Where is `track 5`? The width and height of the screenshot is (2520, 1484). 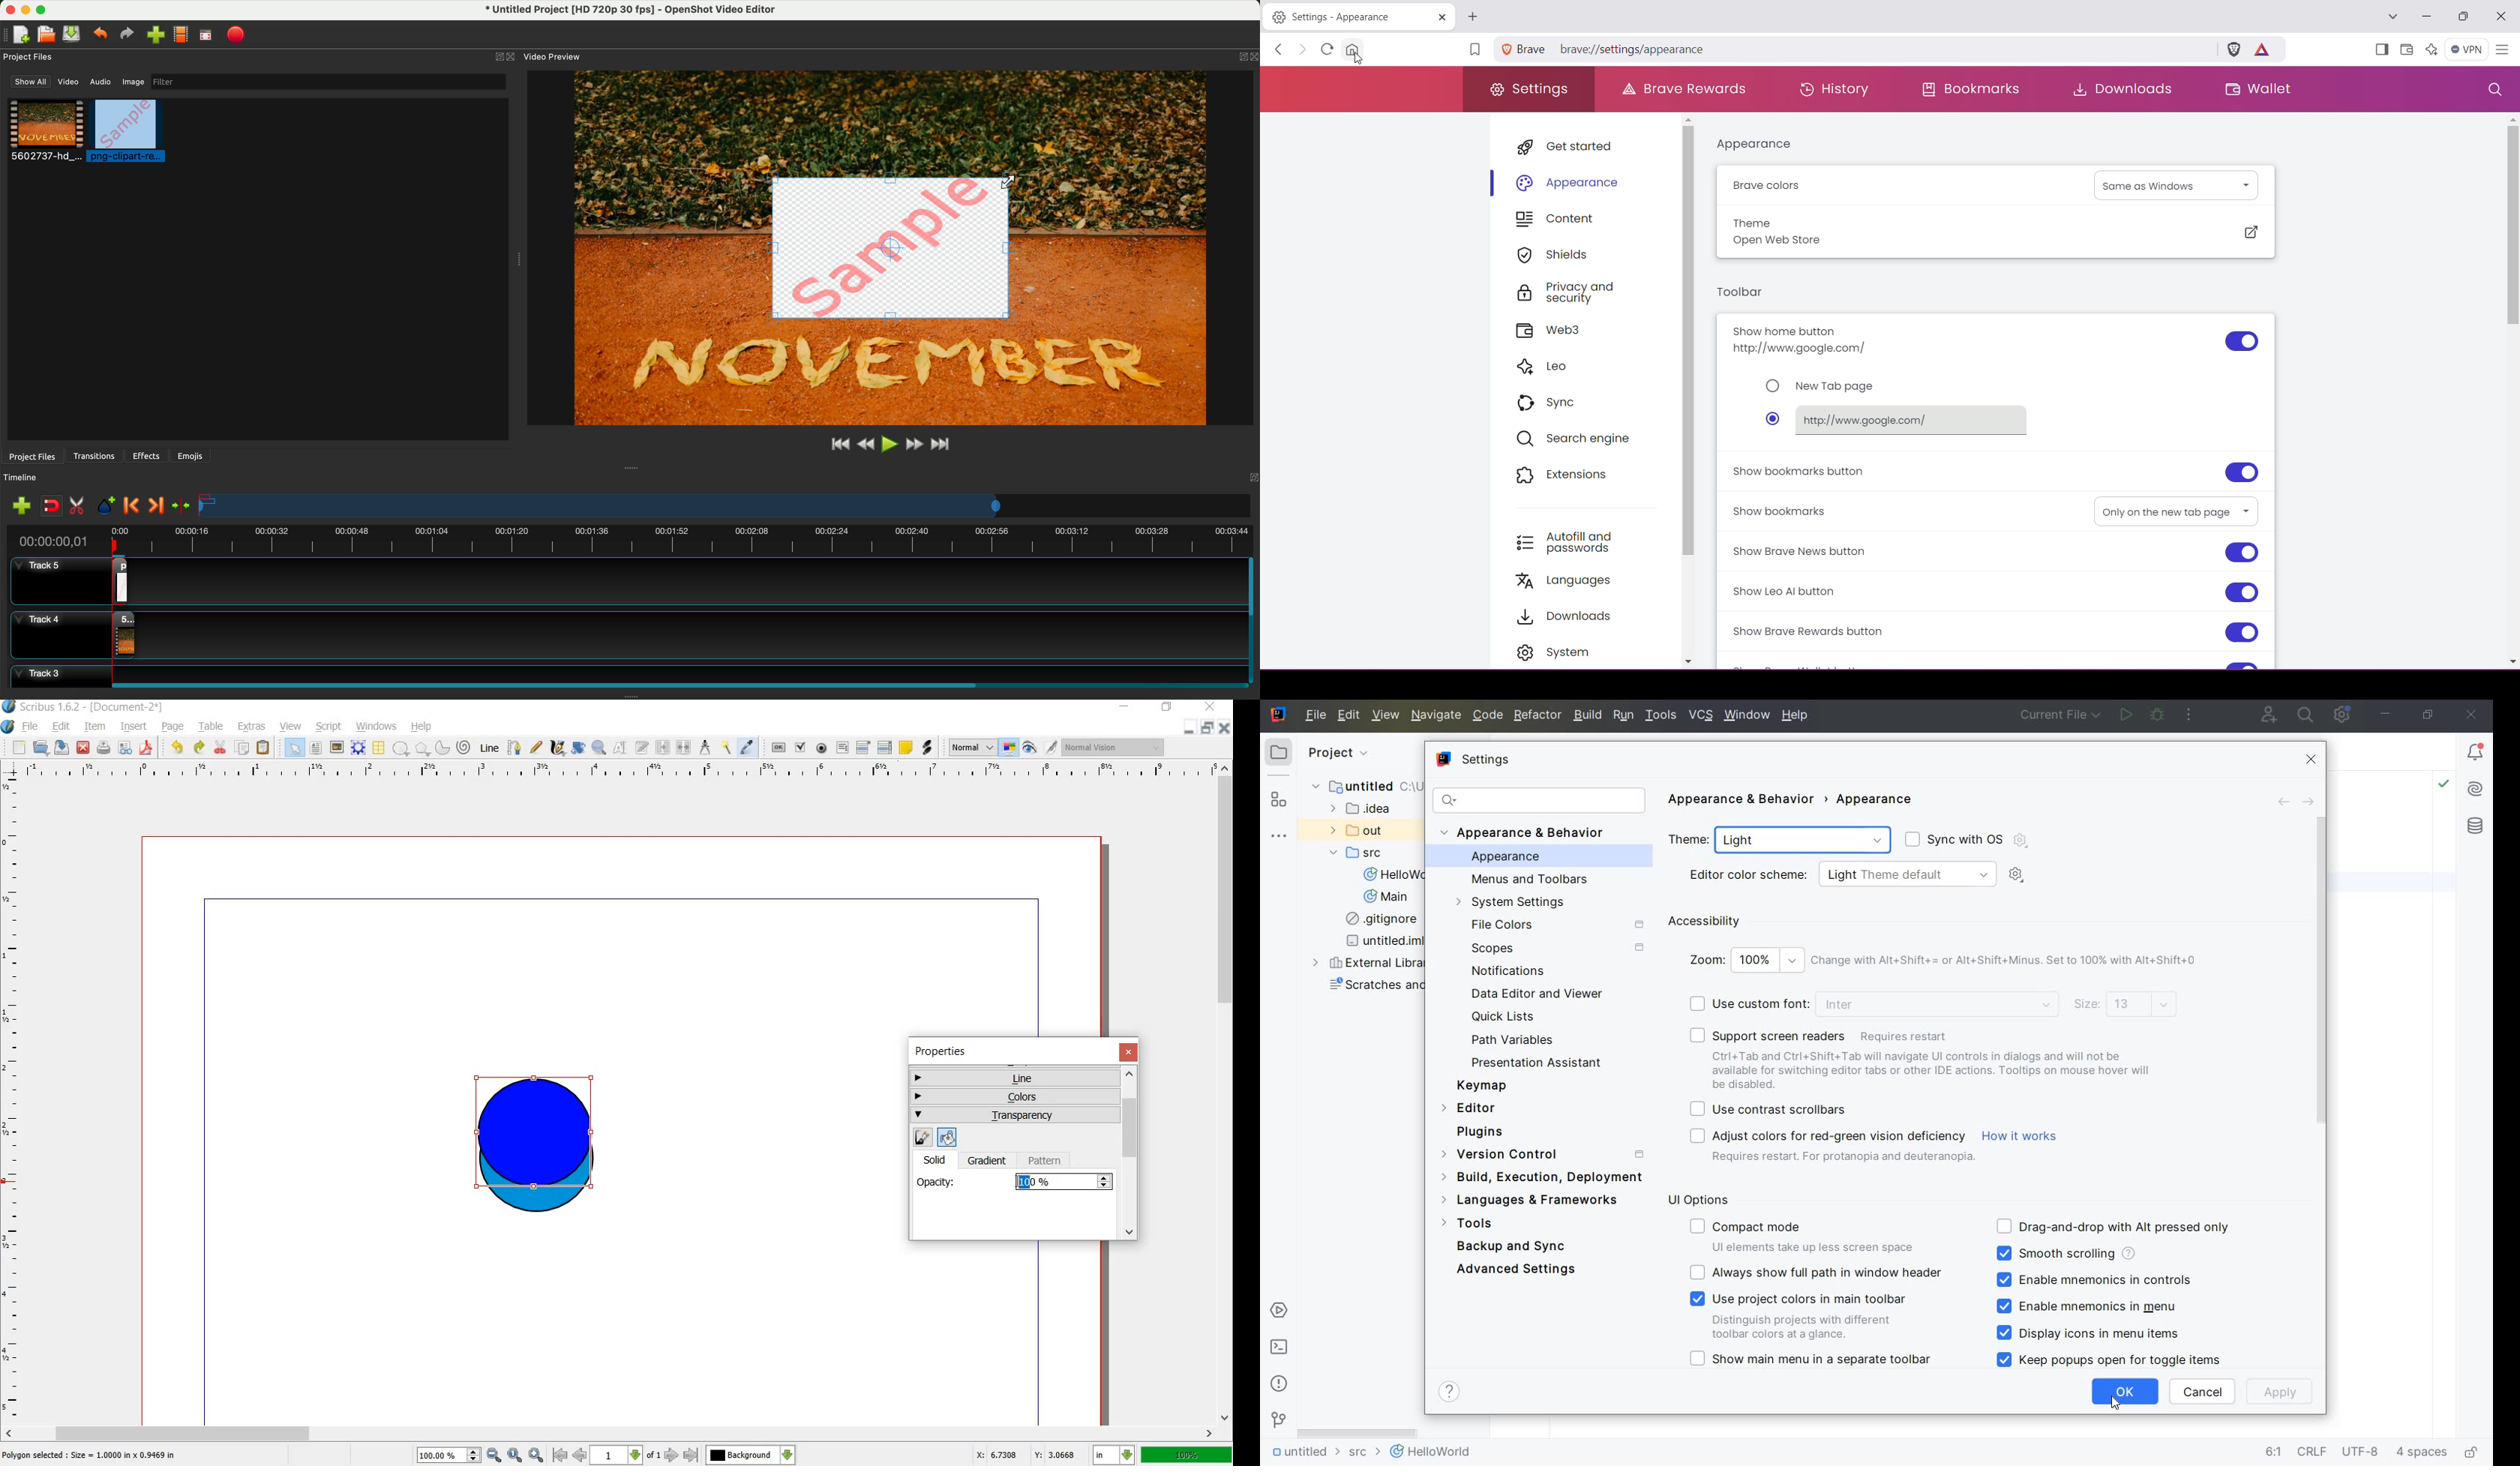 track 5 is located at coordinates (52, 582).